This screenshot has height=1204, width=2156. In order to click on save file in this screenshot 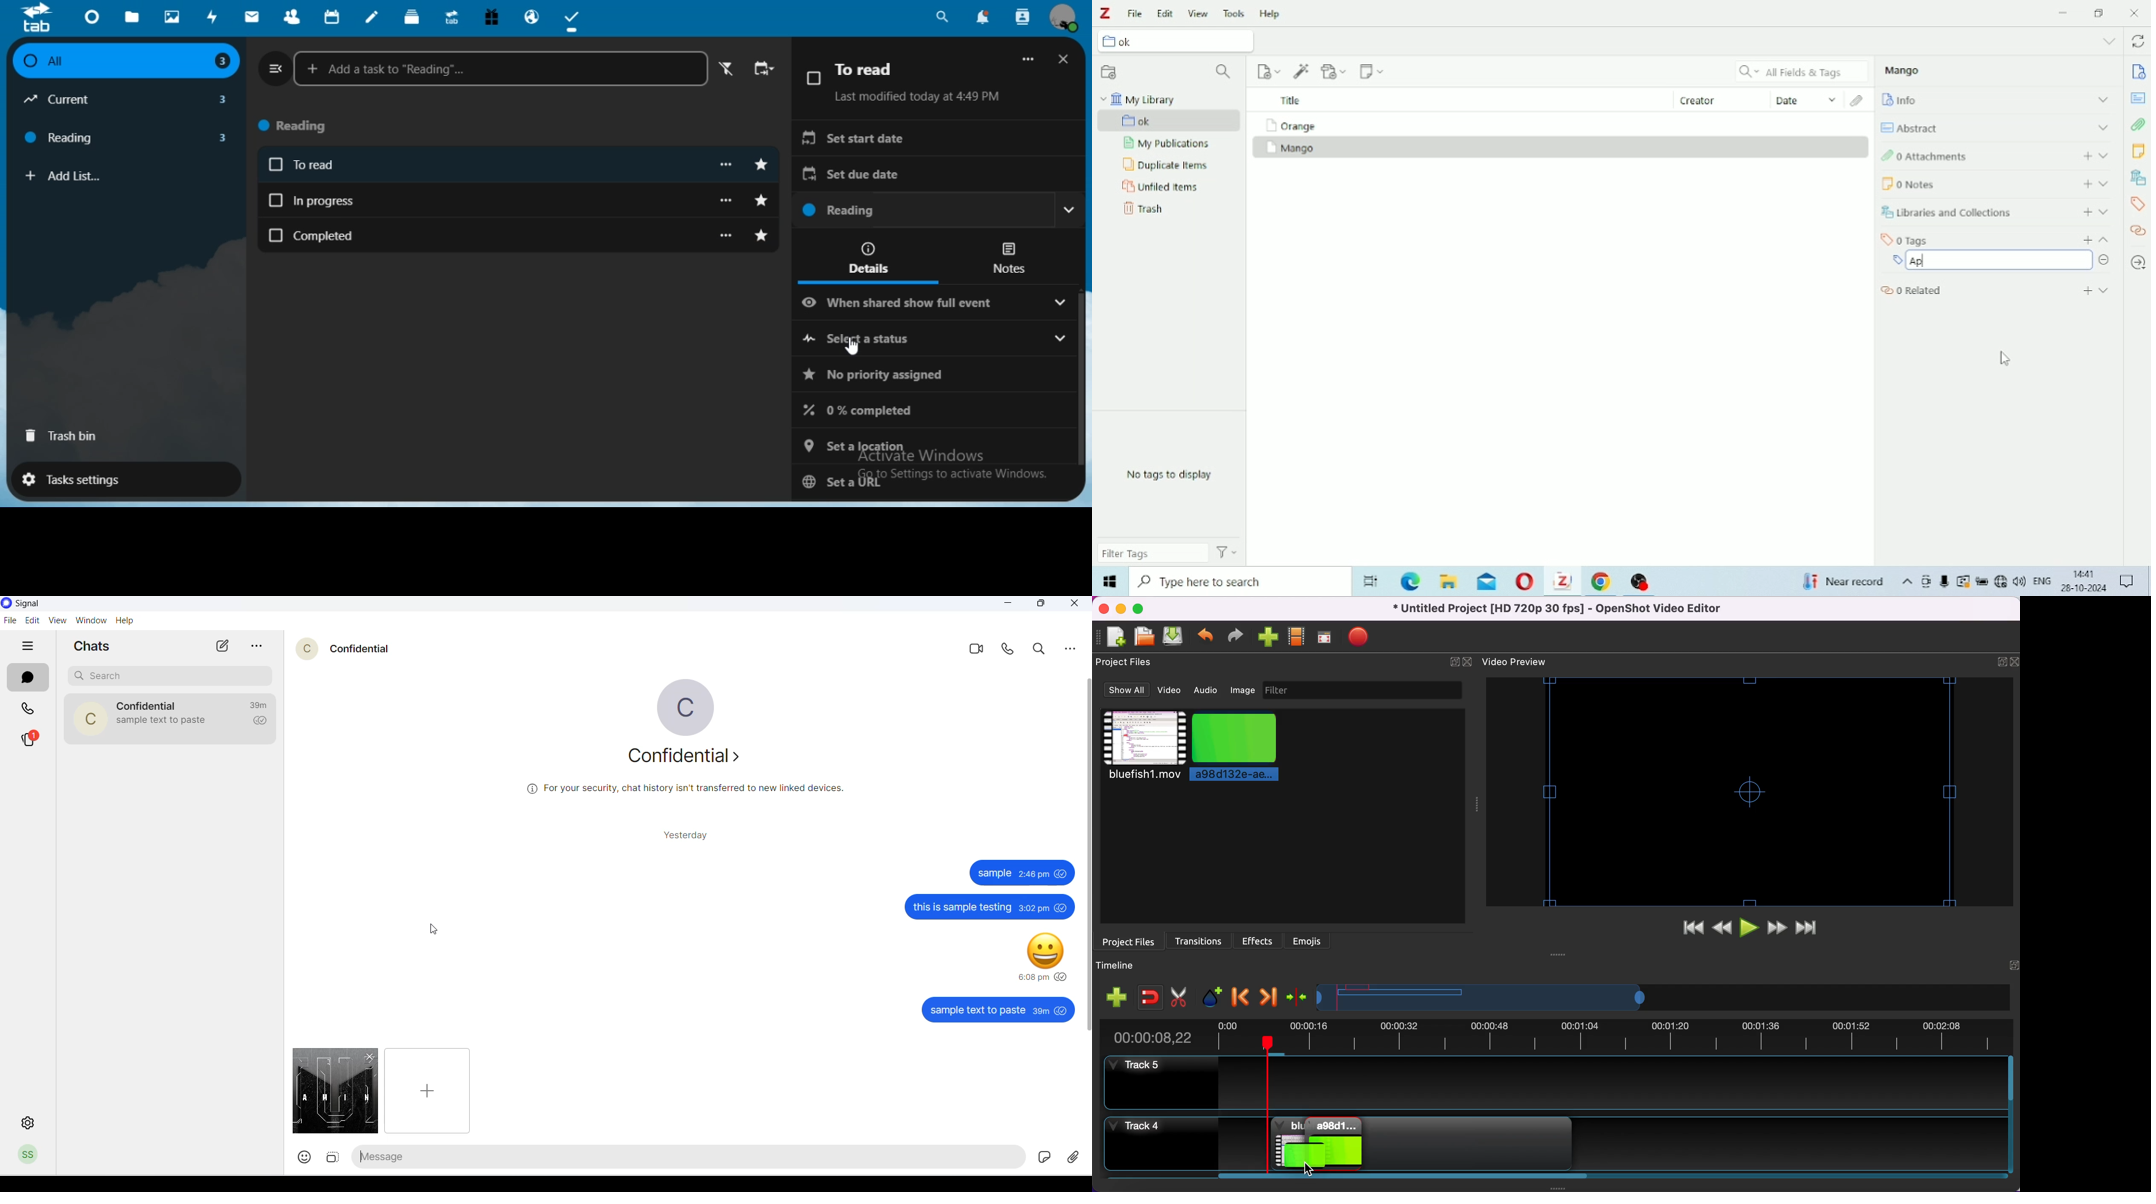, I will do `click(1172, 636)`.